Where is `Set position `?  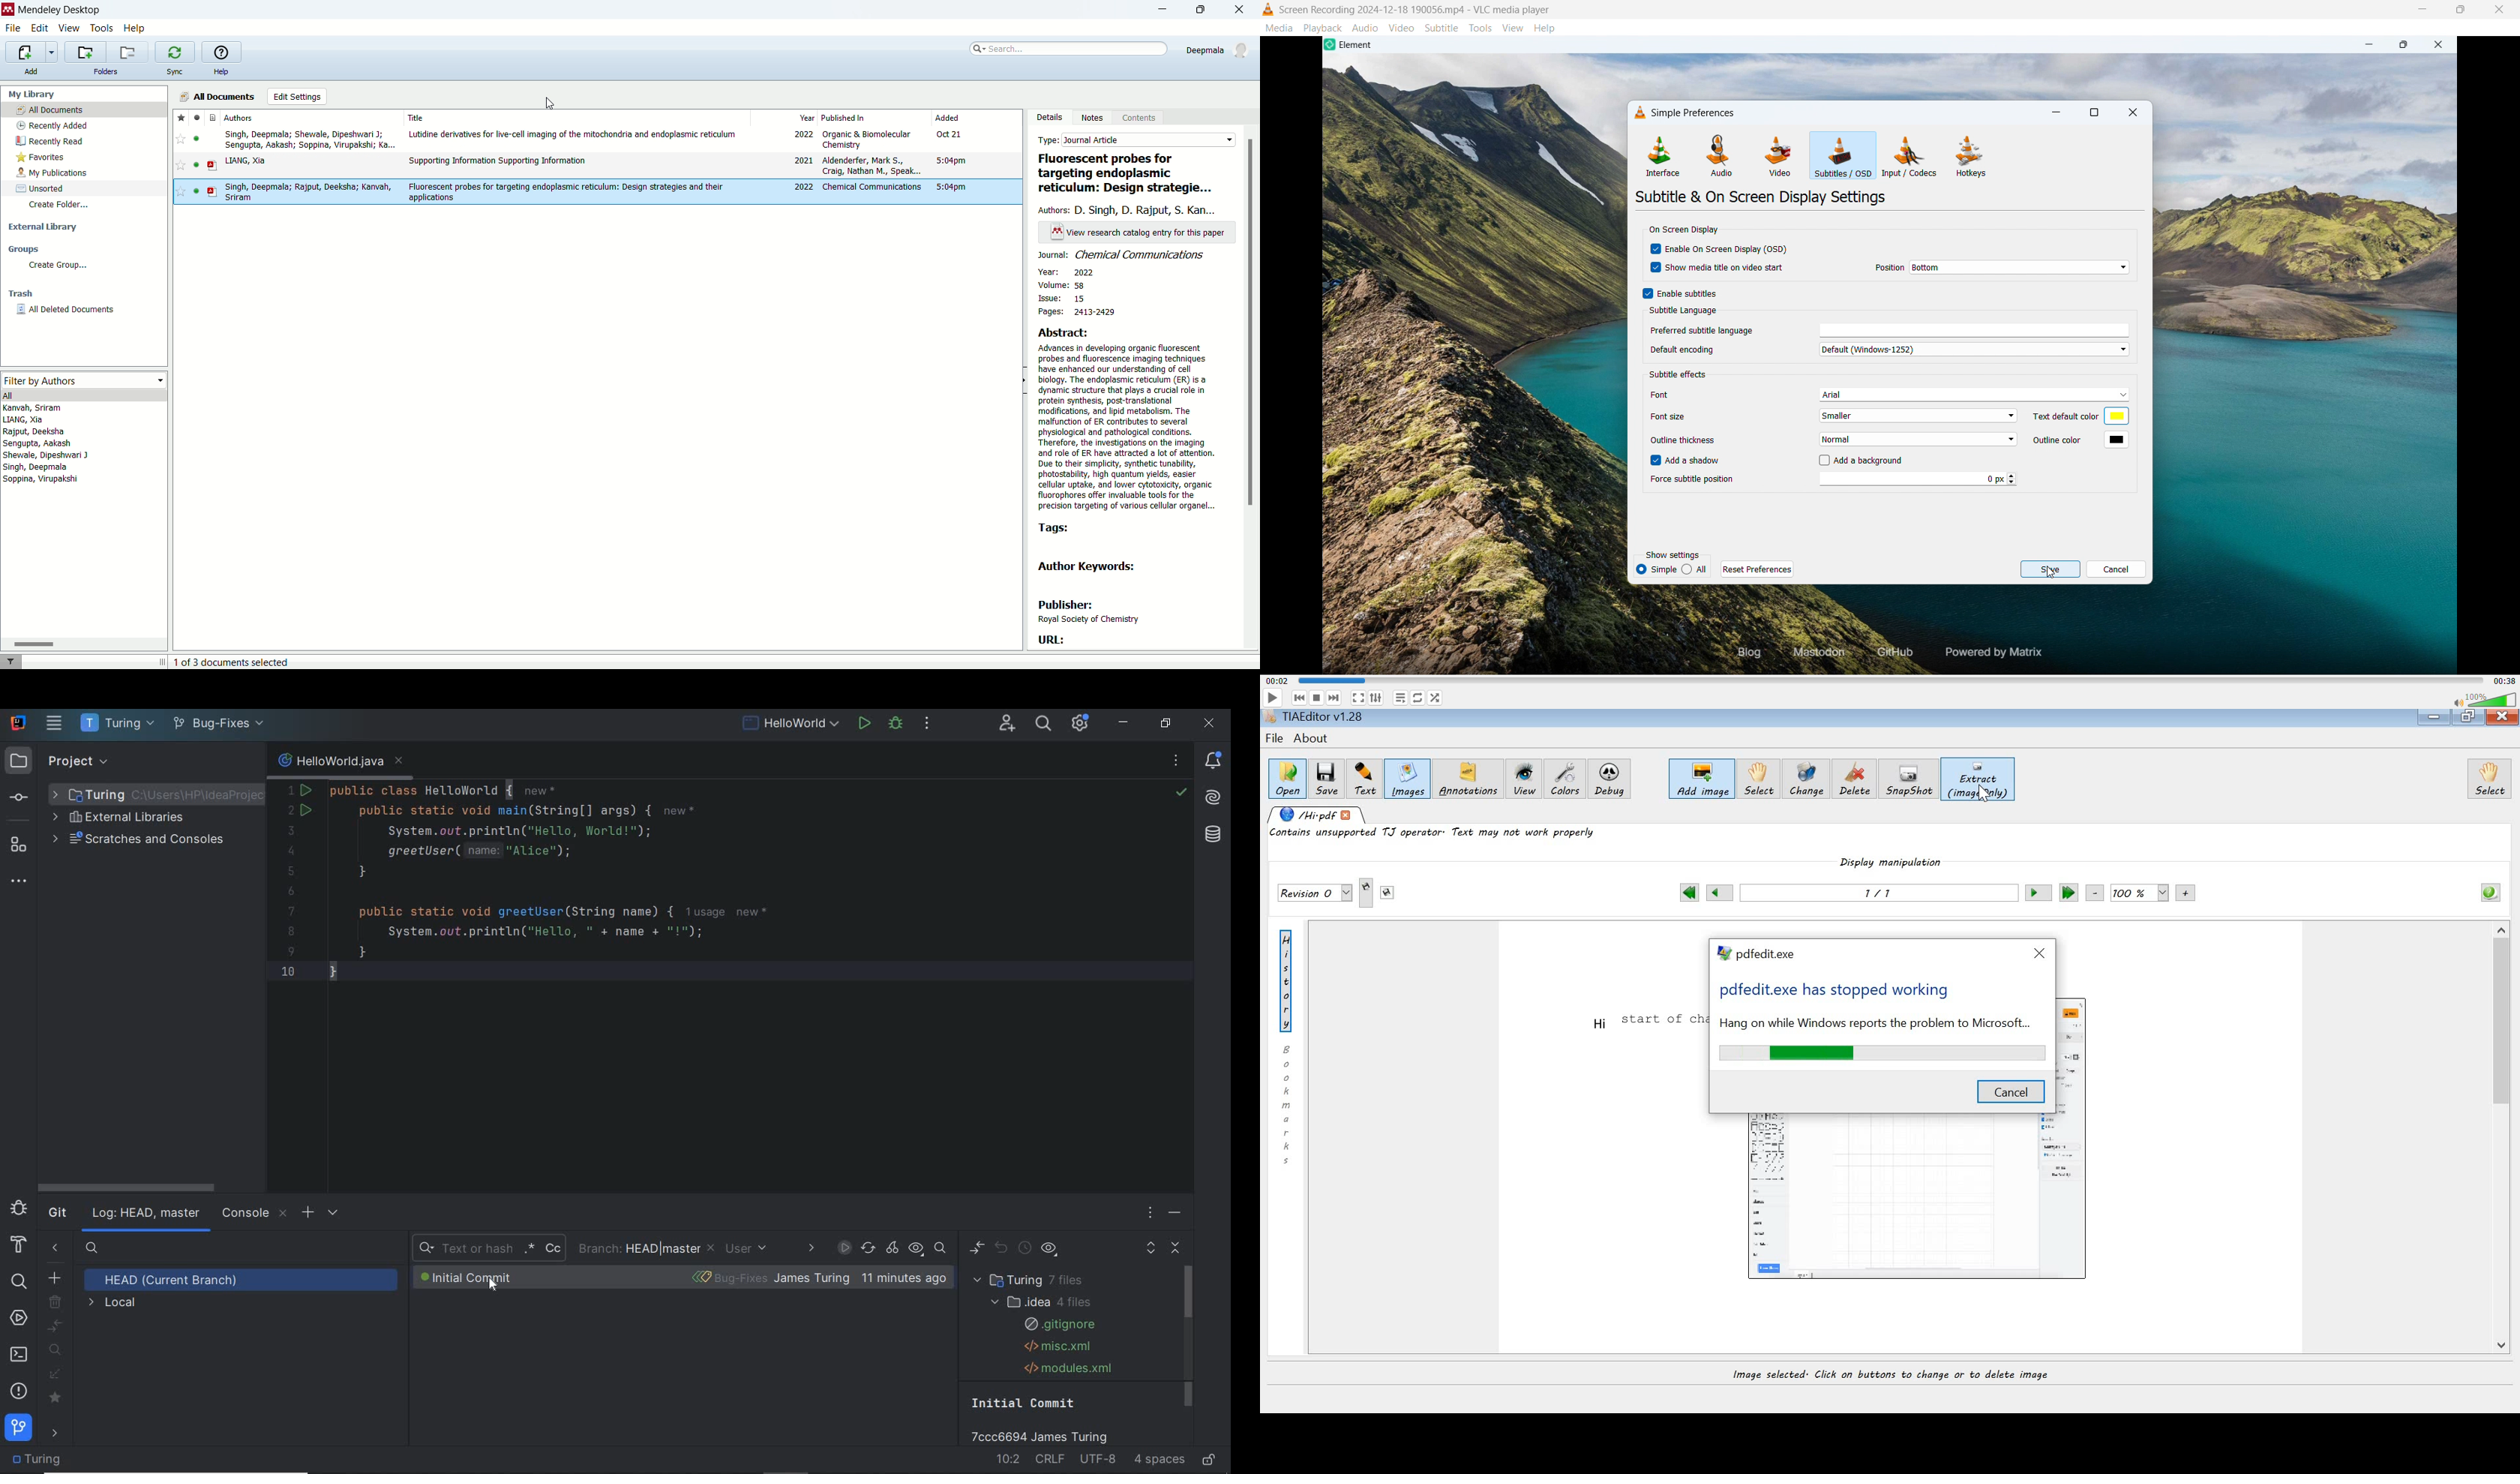
Set position  is located at coordinates (2019, 267).